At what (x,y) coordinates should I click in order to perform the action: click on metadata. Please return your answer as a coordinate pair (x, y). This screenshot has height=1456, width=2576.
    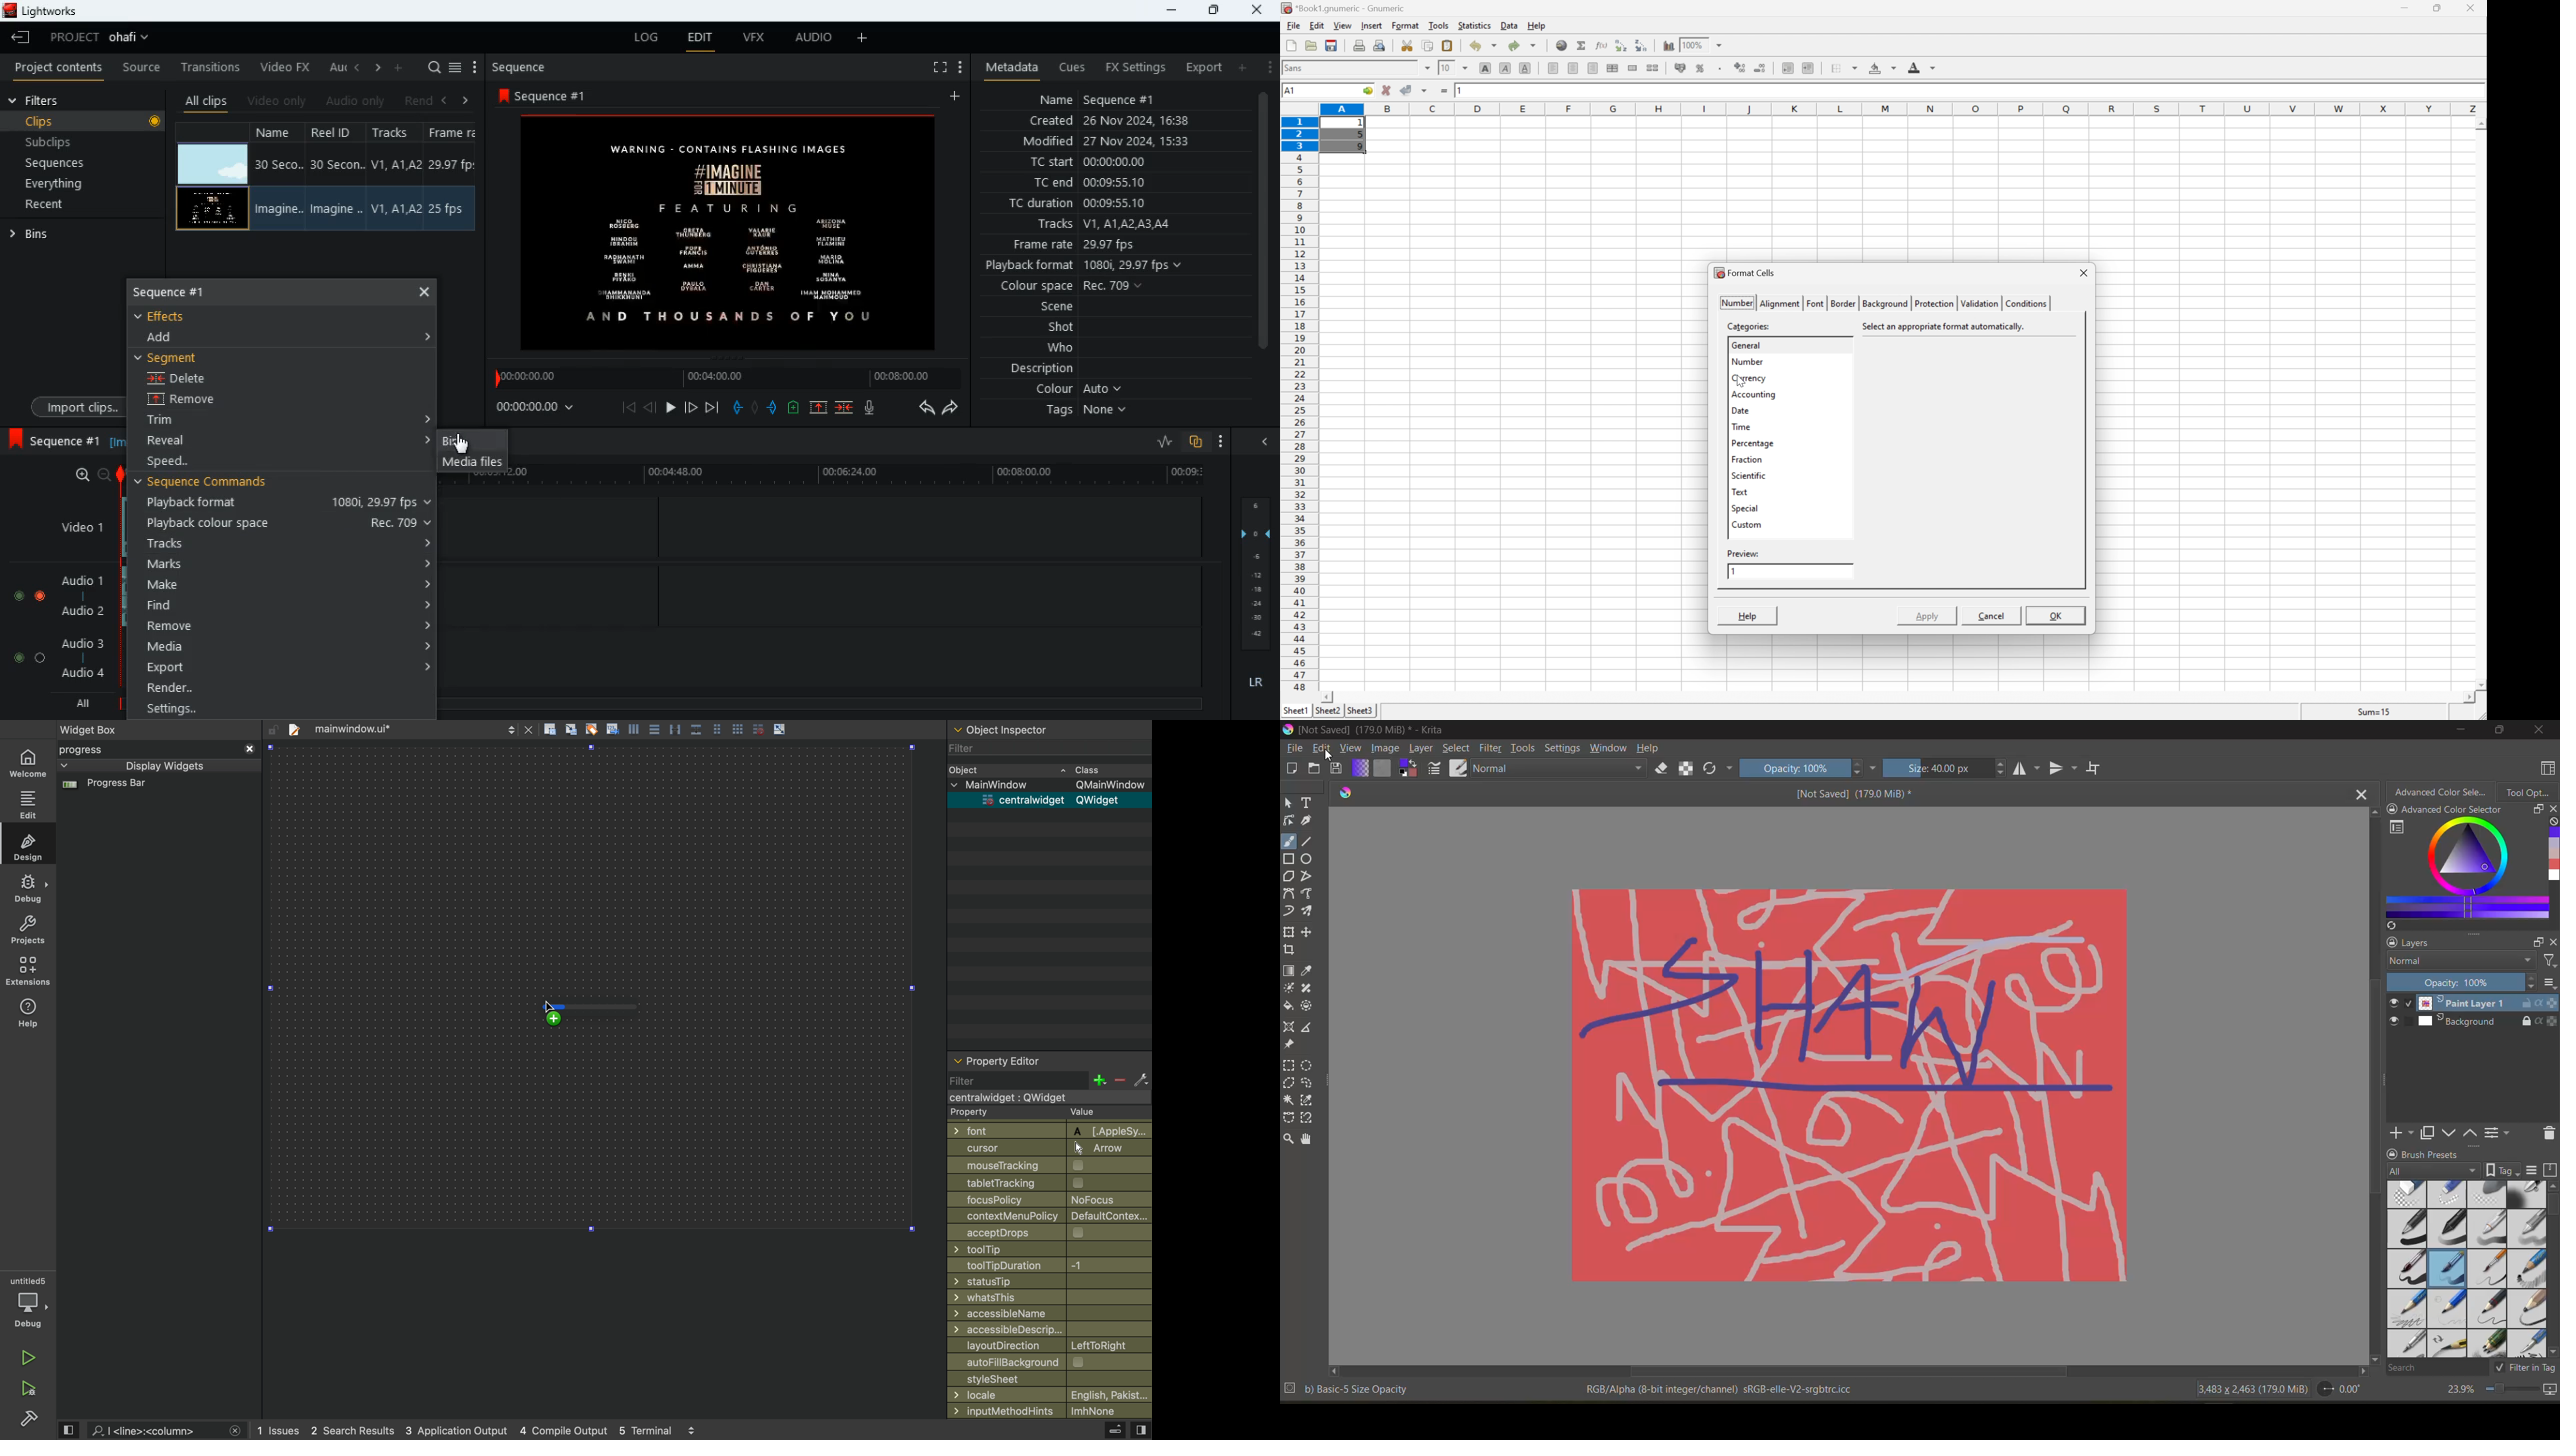
    Looking at the image, I should click on (1008, 66).